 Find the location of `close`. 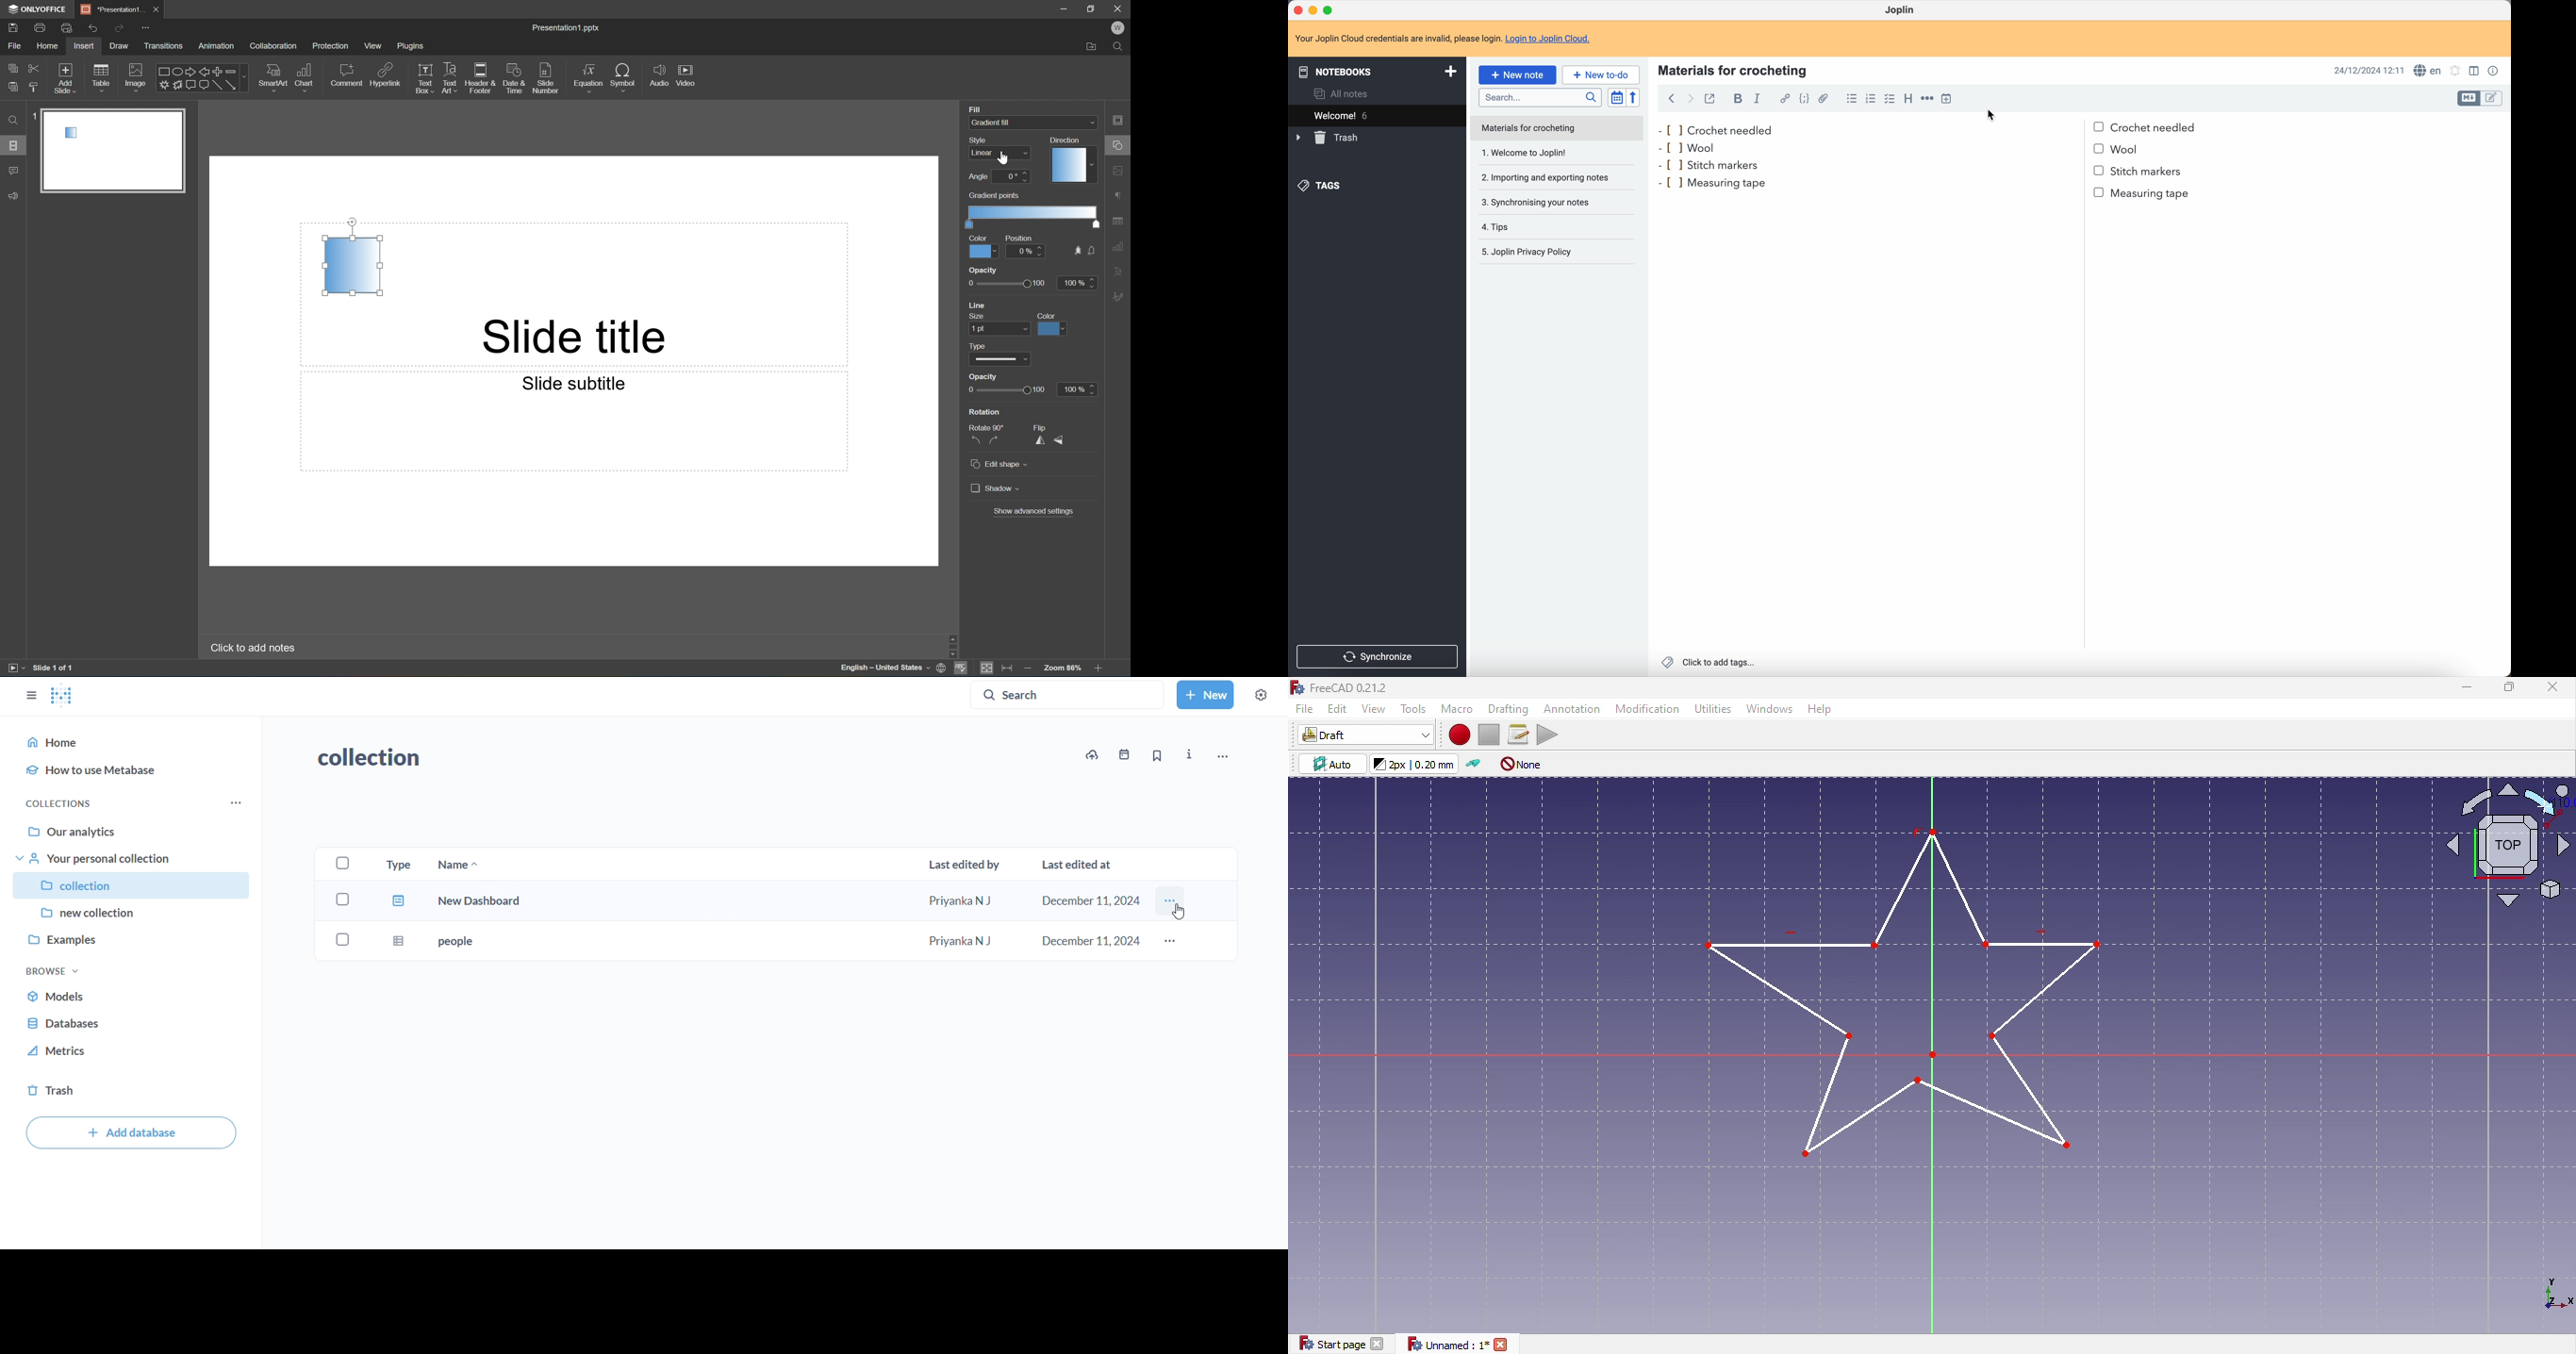

close is located at coordinates (1300, 10).